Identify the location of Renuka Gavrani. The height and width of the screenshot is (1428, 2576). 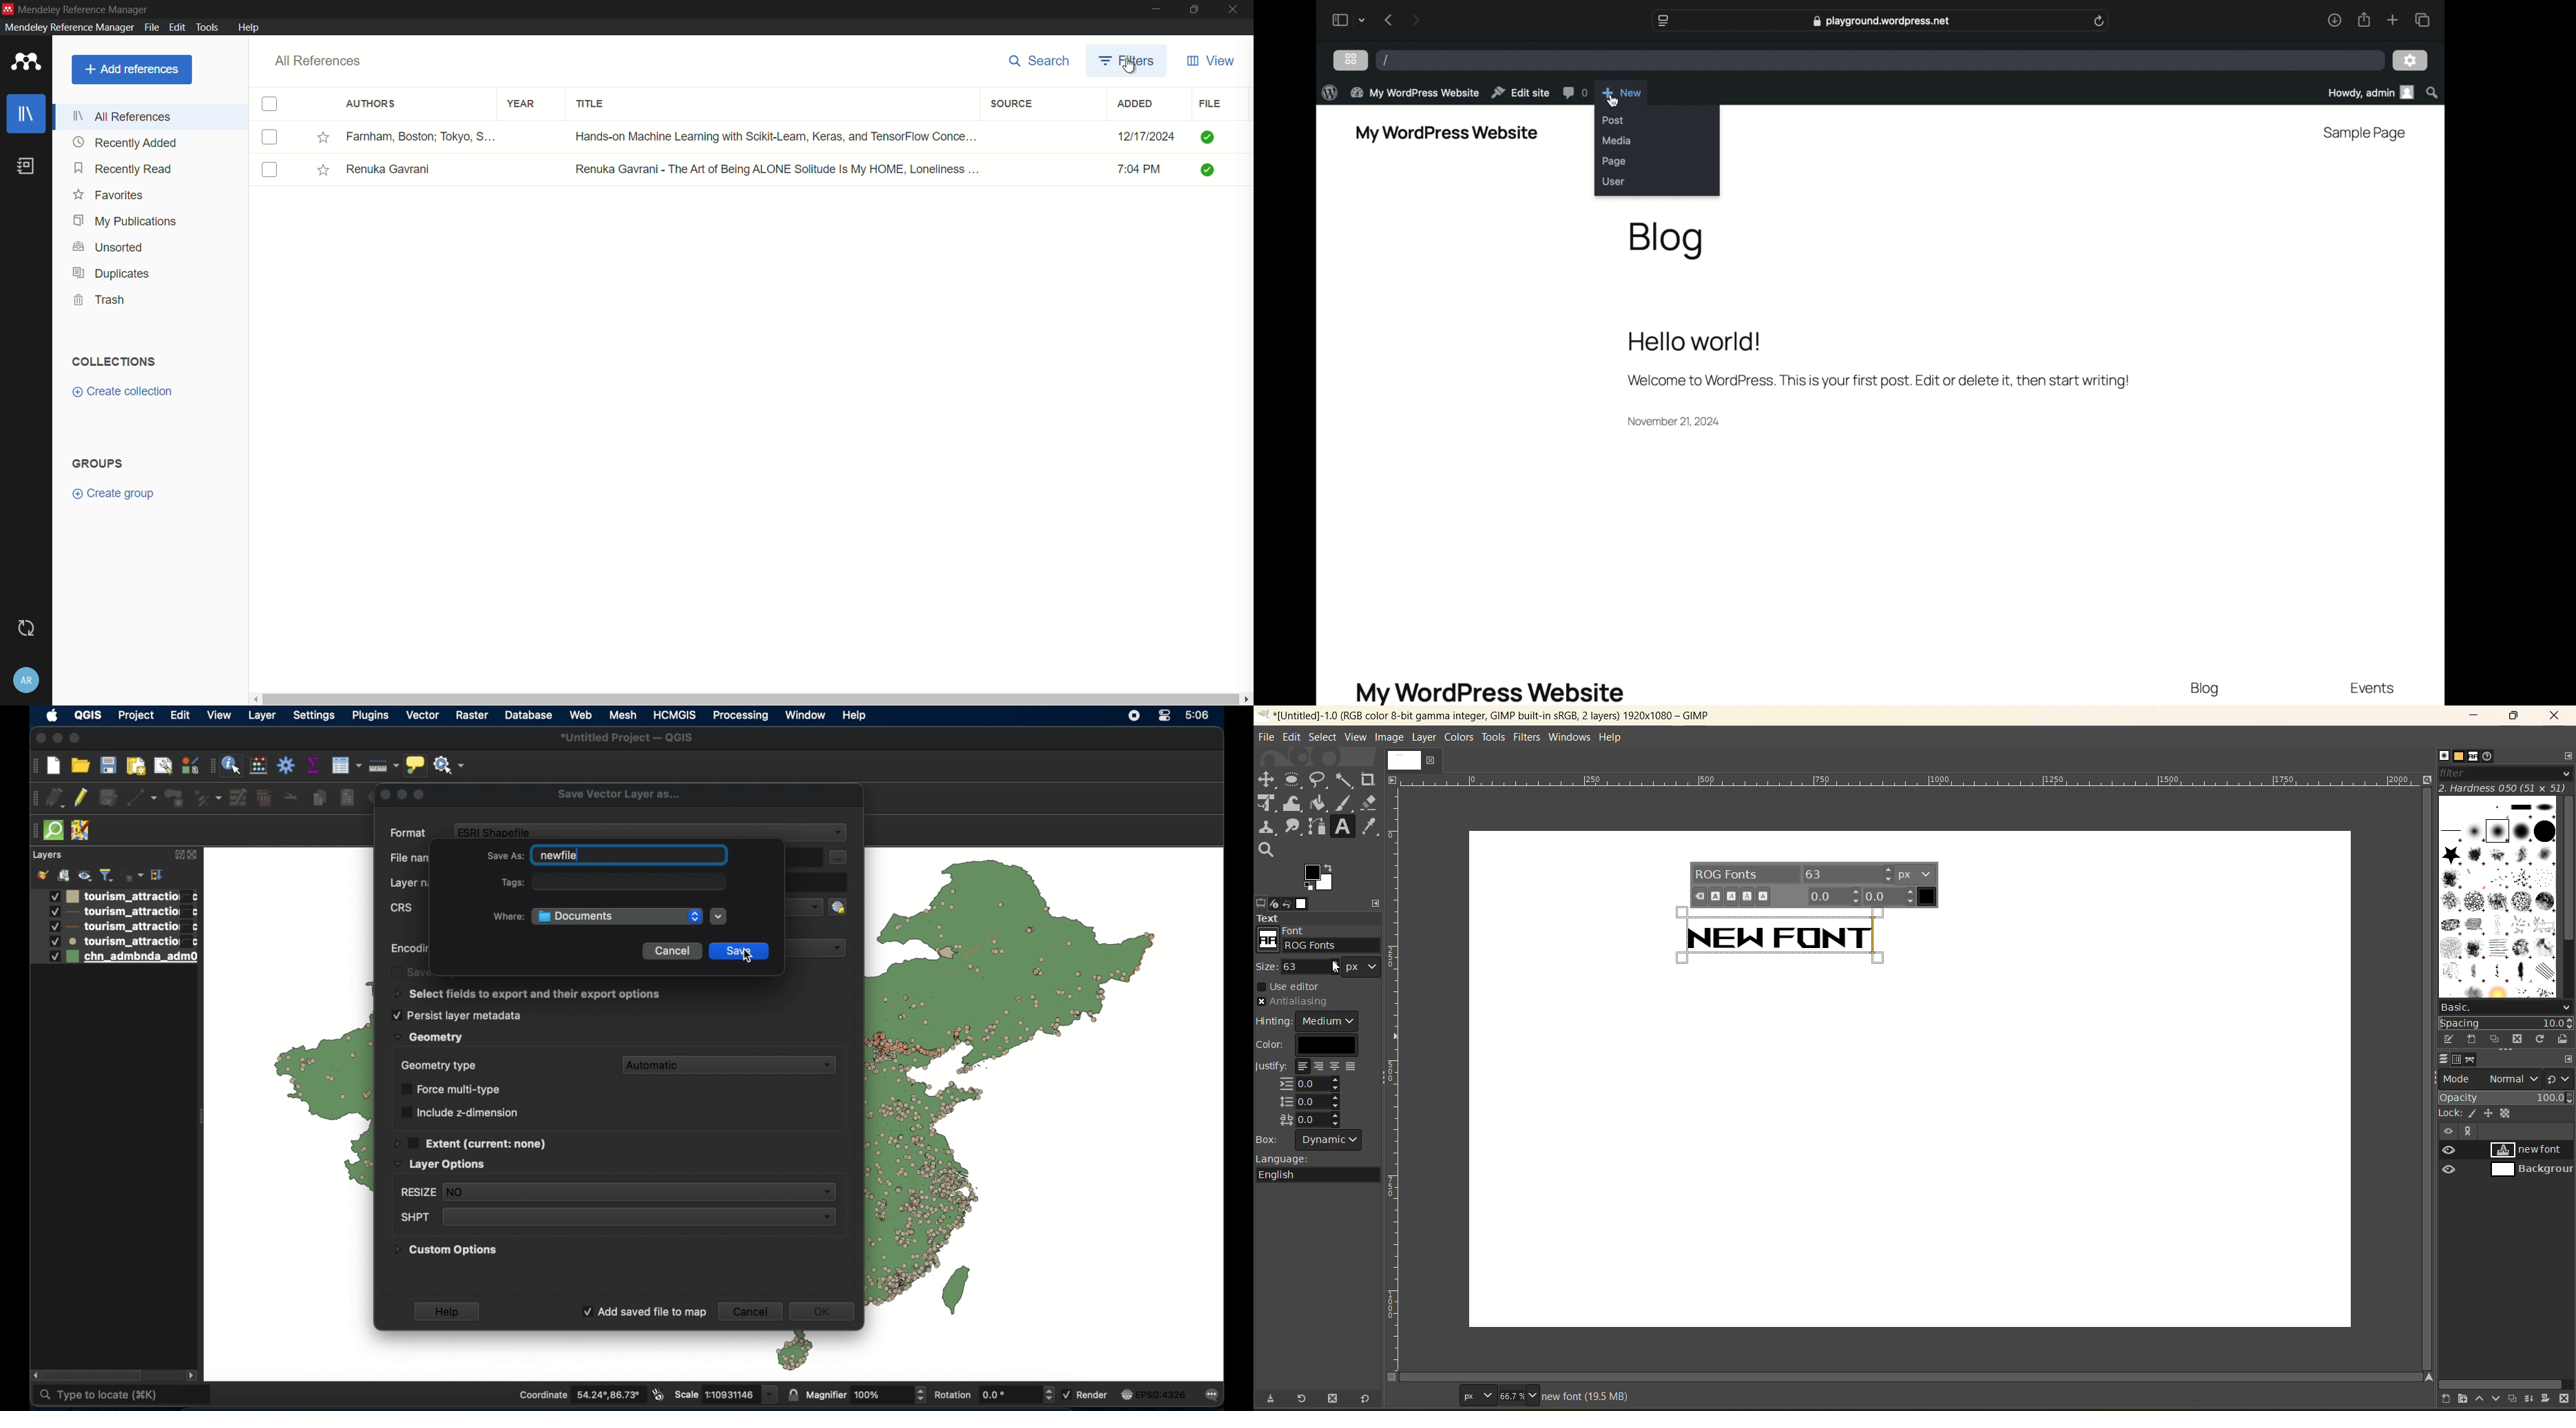
(388, 170).